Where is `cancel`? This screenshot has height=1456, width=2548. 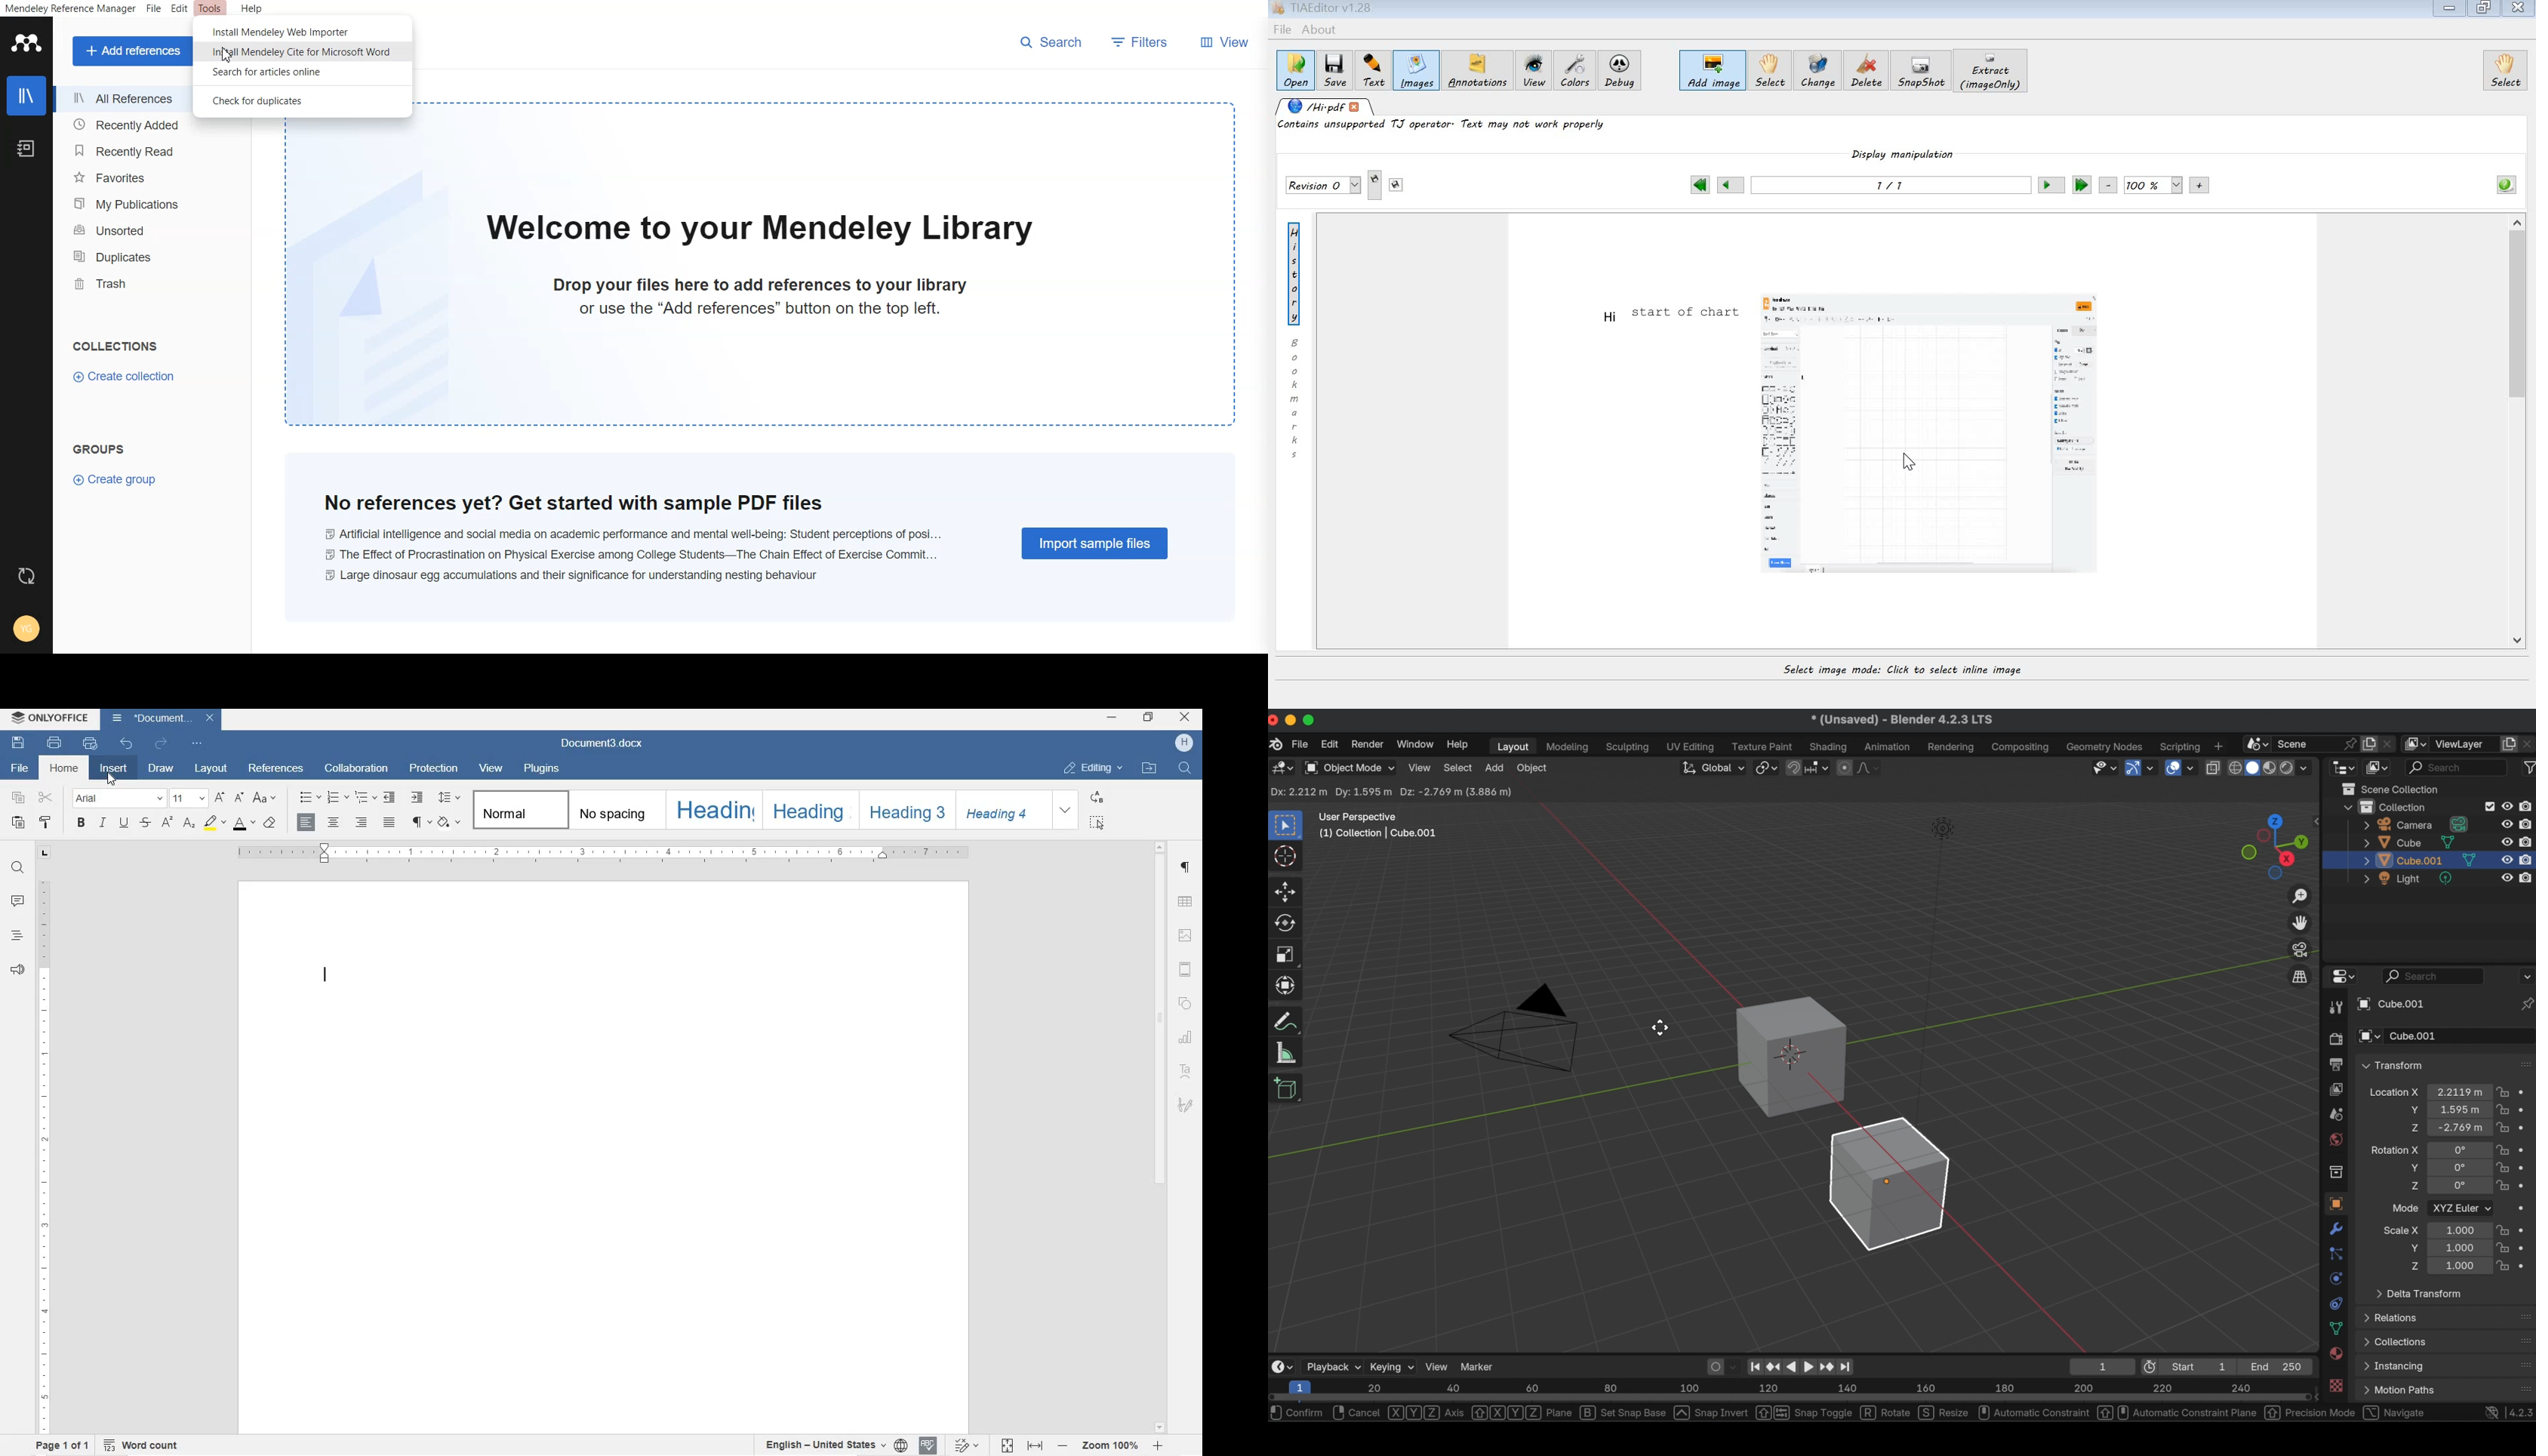
cancel is located at coordinates (1358, 1412).